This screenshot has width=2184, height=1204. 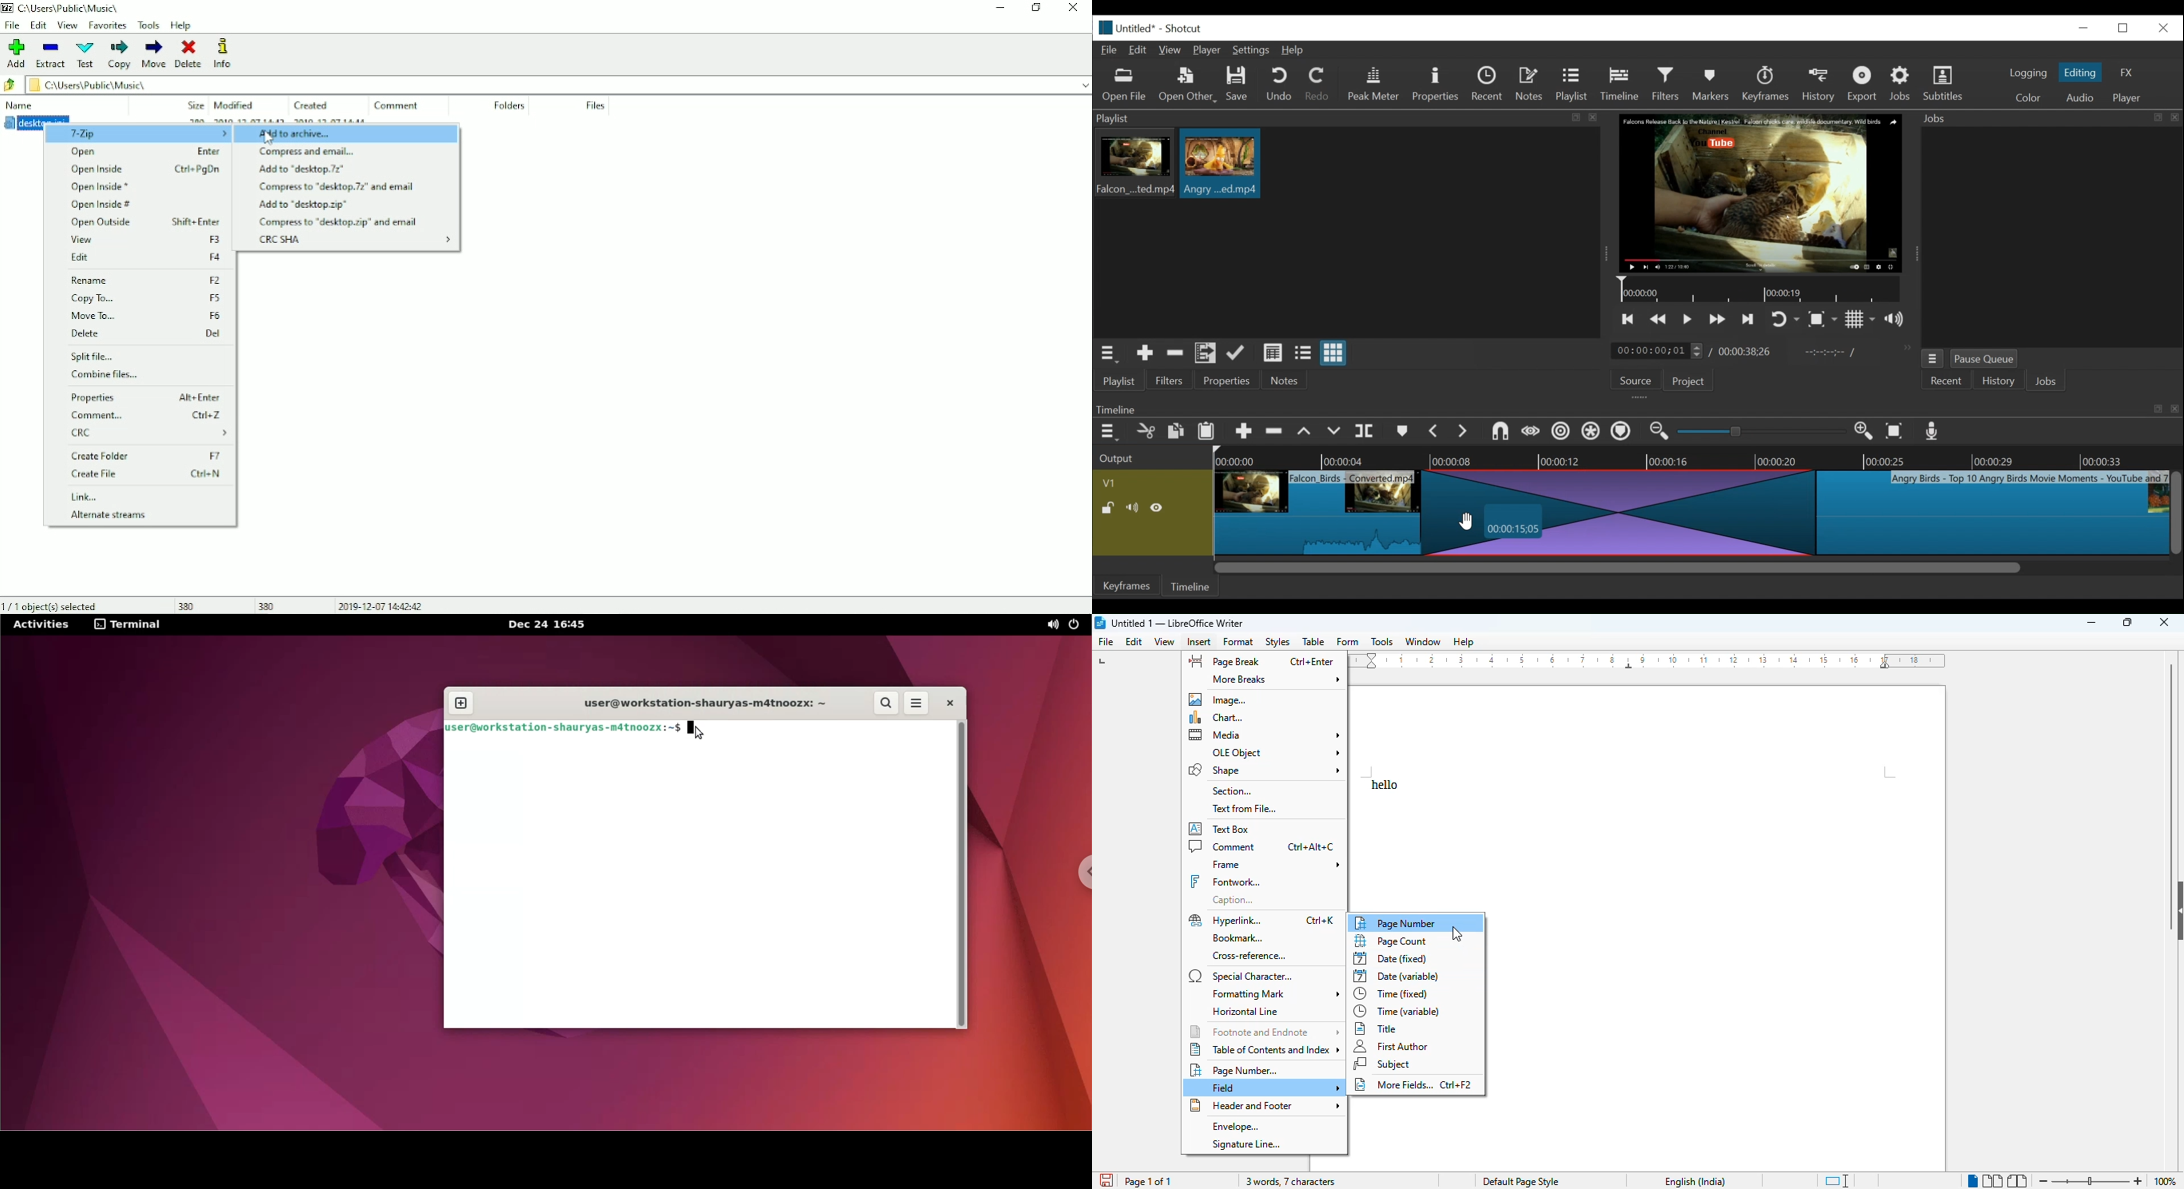 I want to click on subject, so click(x=1384, y=1064).